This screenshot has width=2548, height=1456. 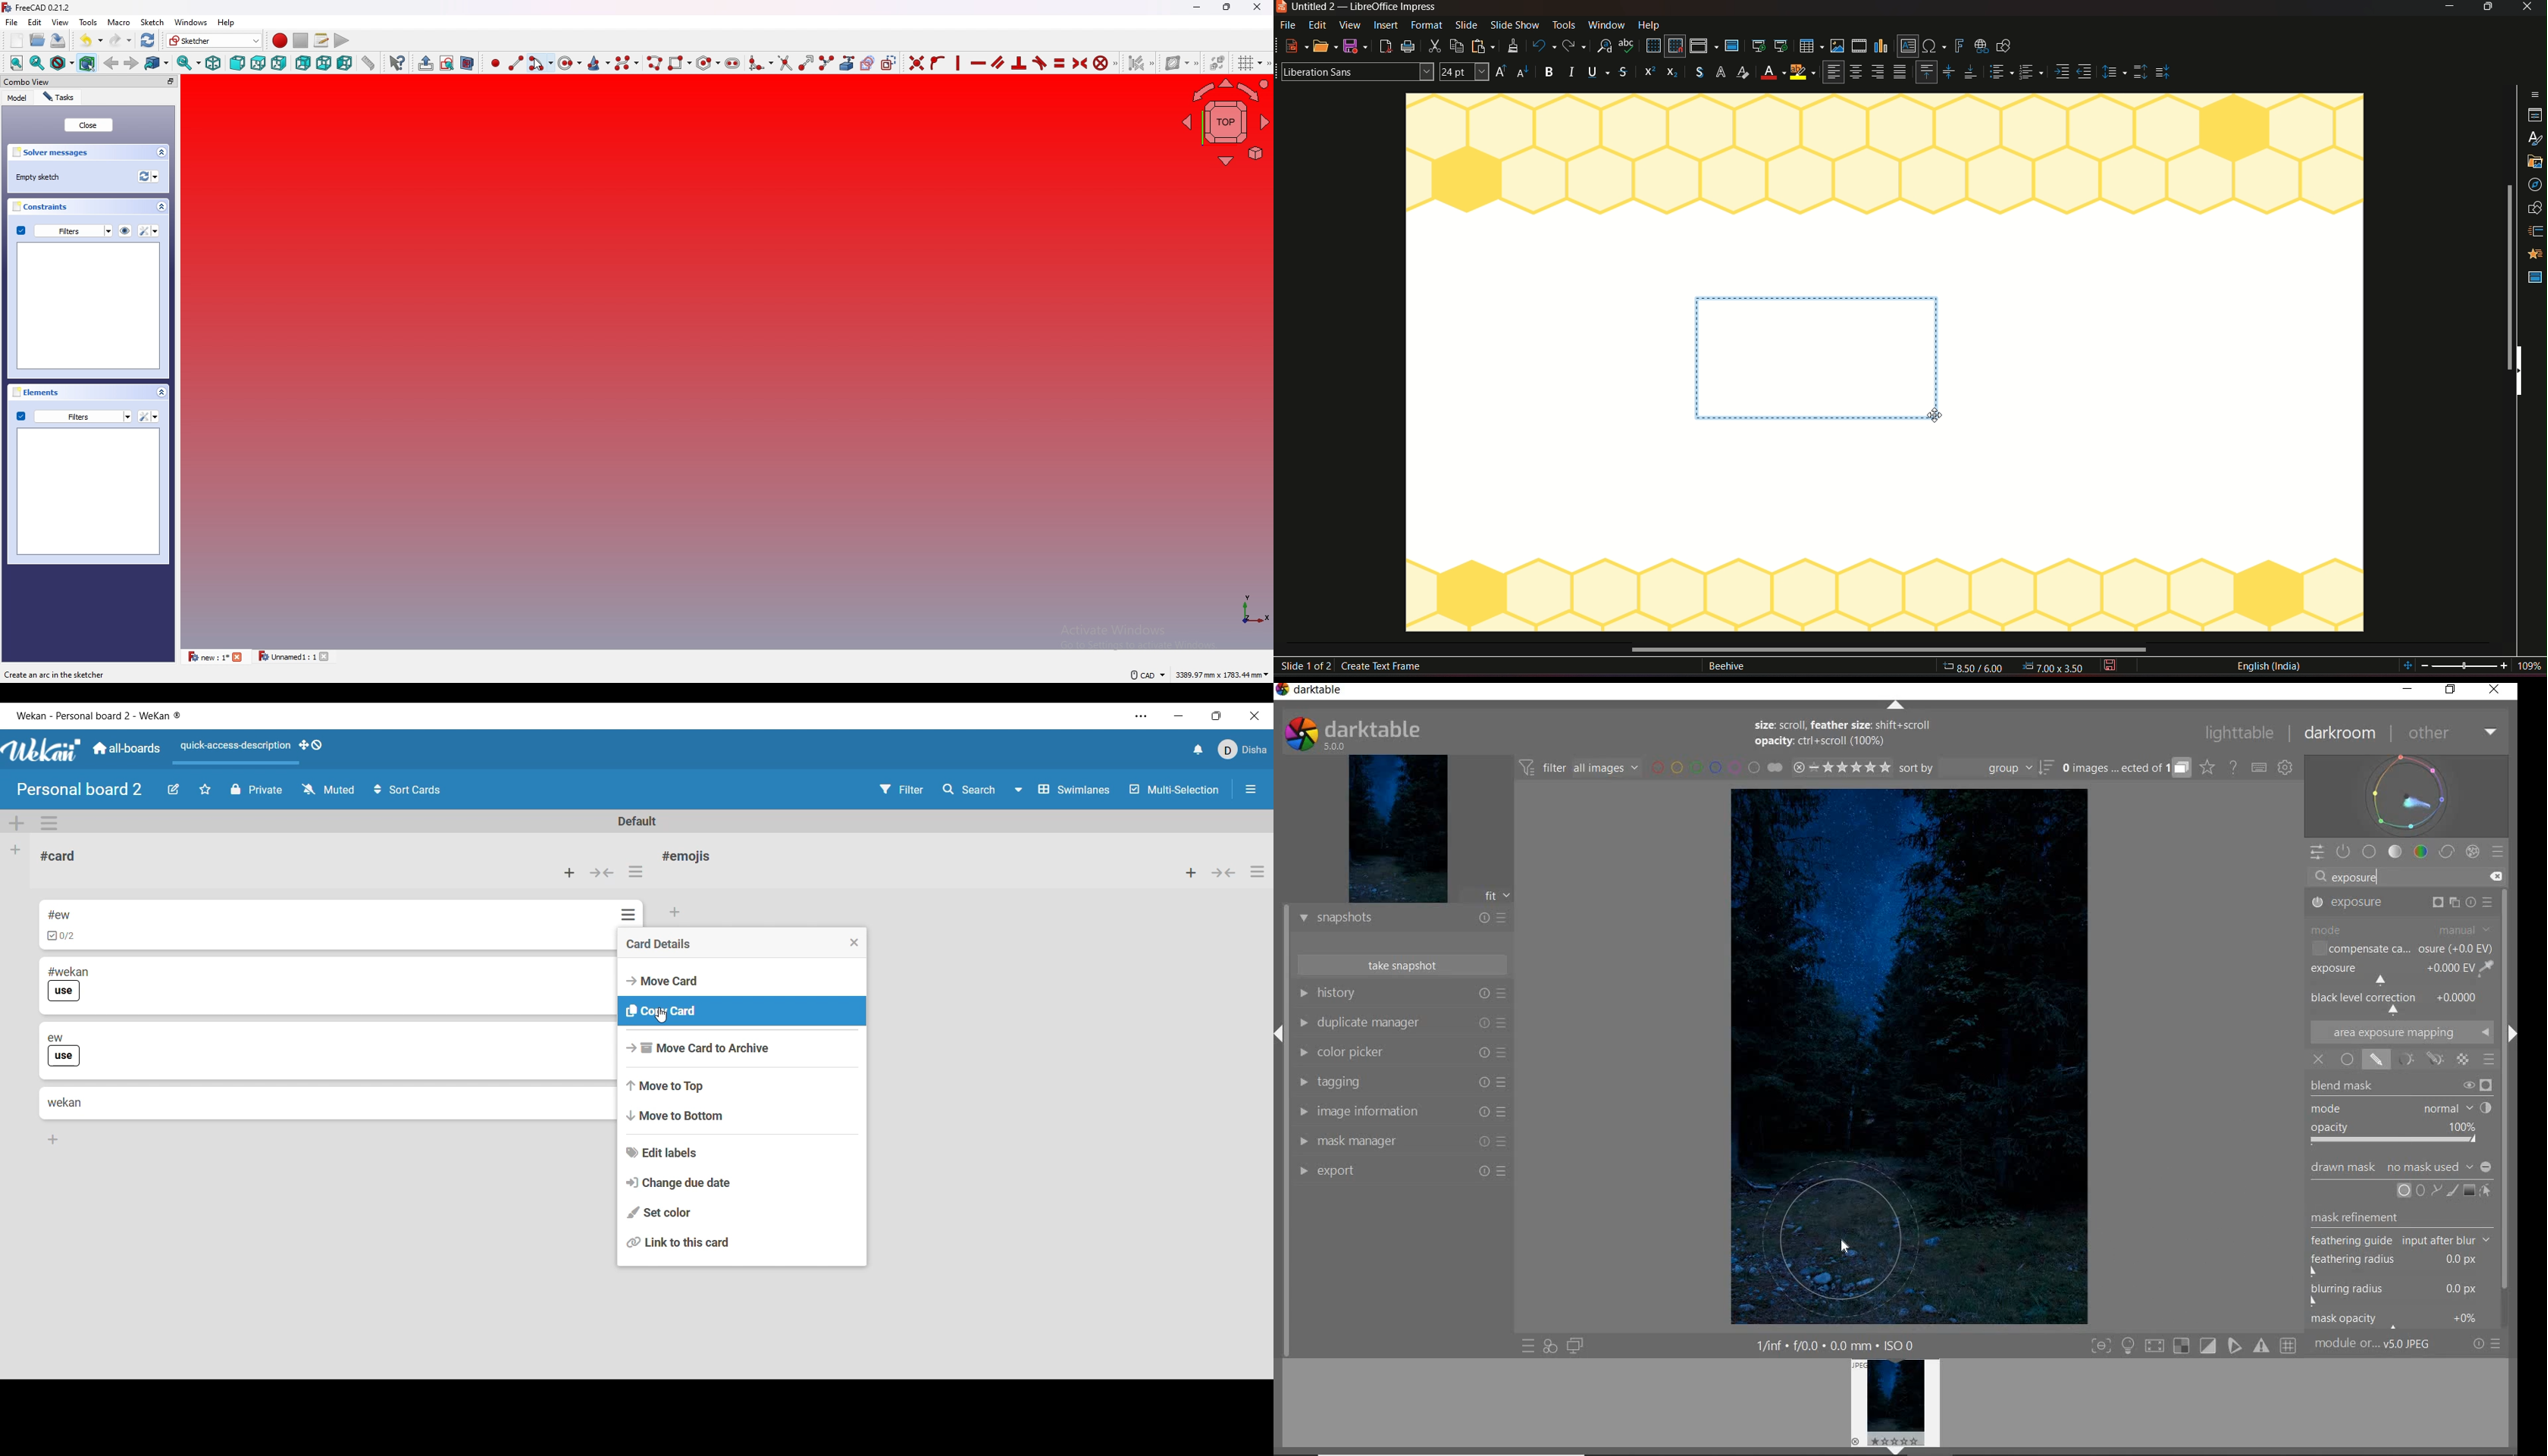 I want to click on new : 1*, so click(x=207, y=657).